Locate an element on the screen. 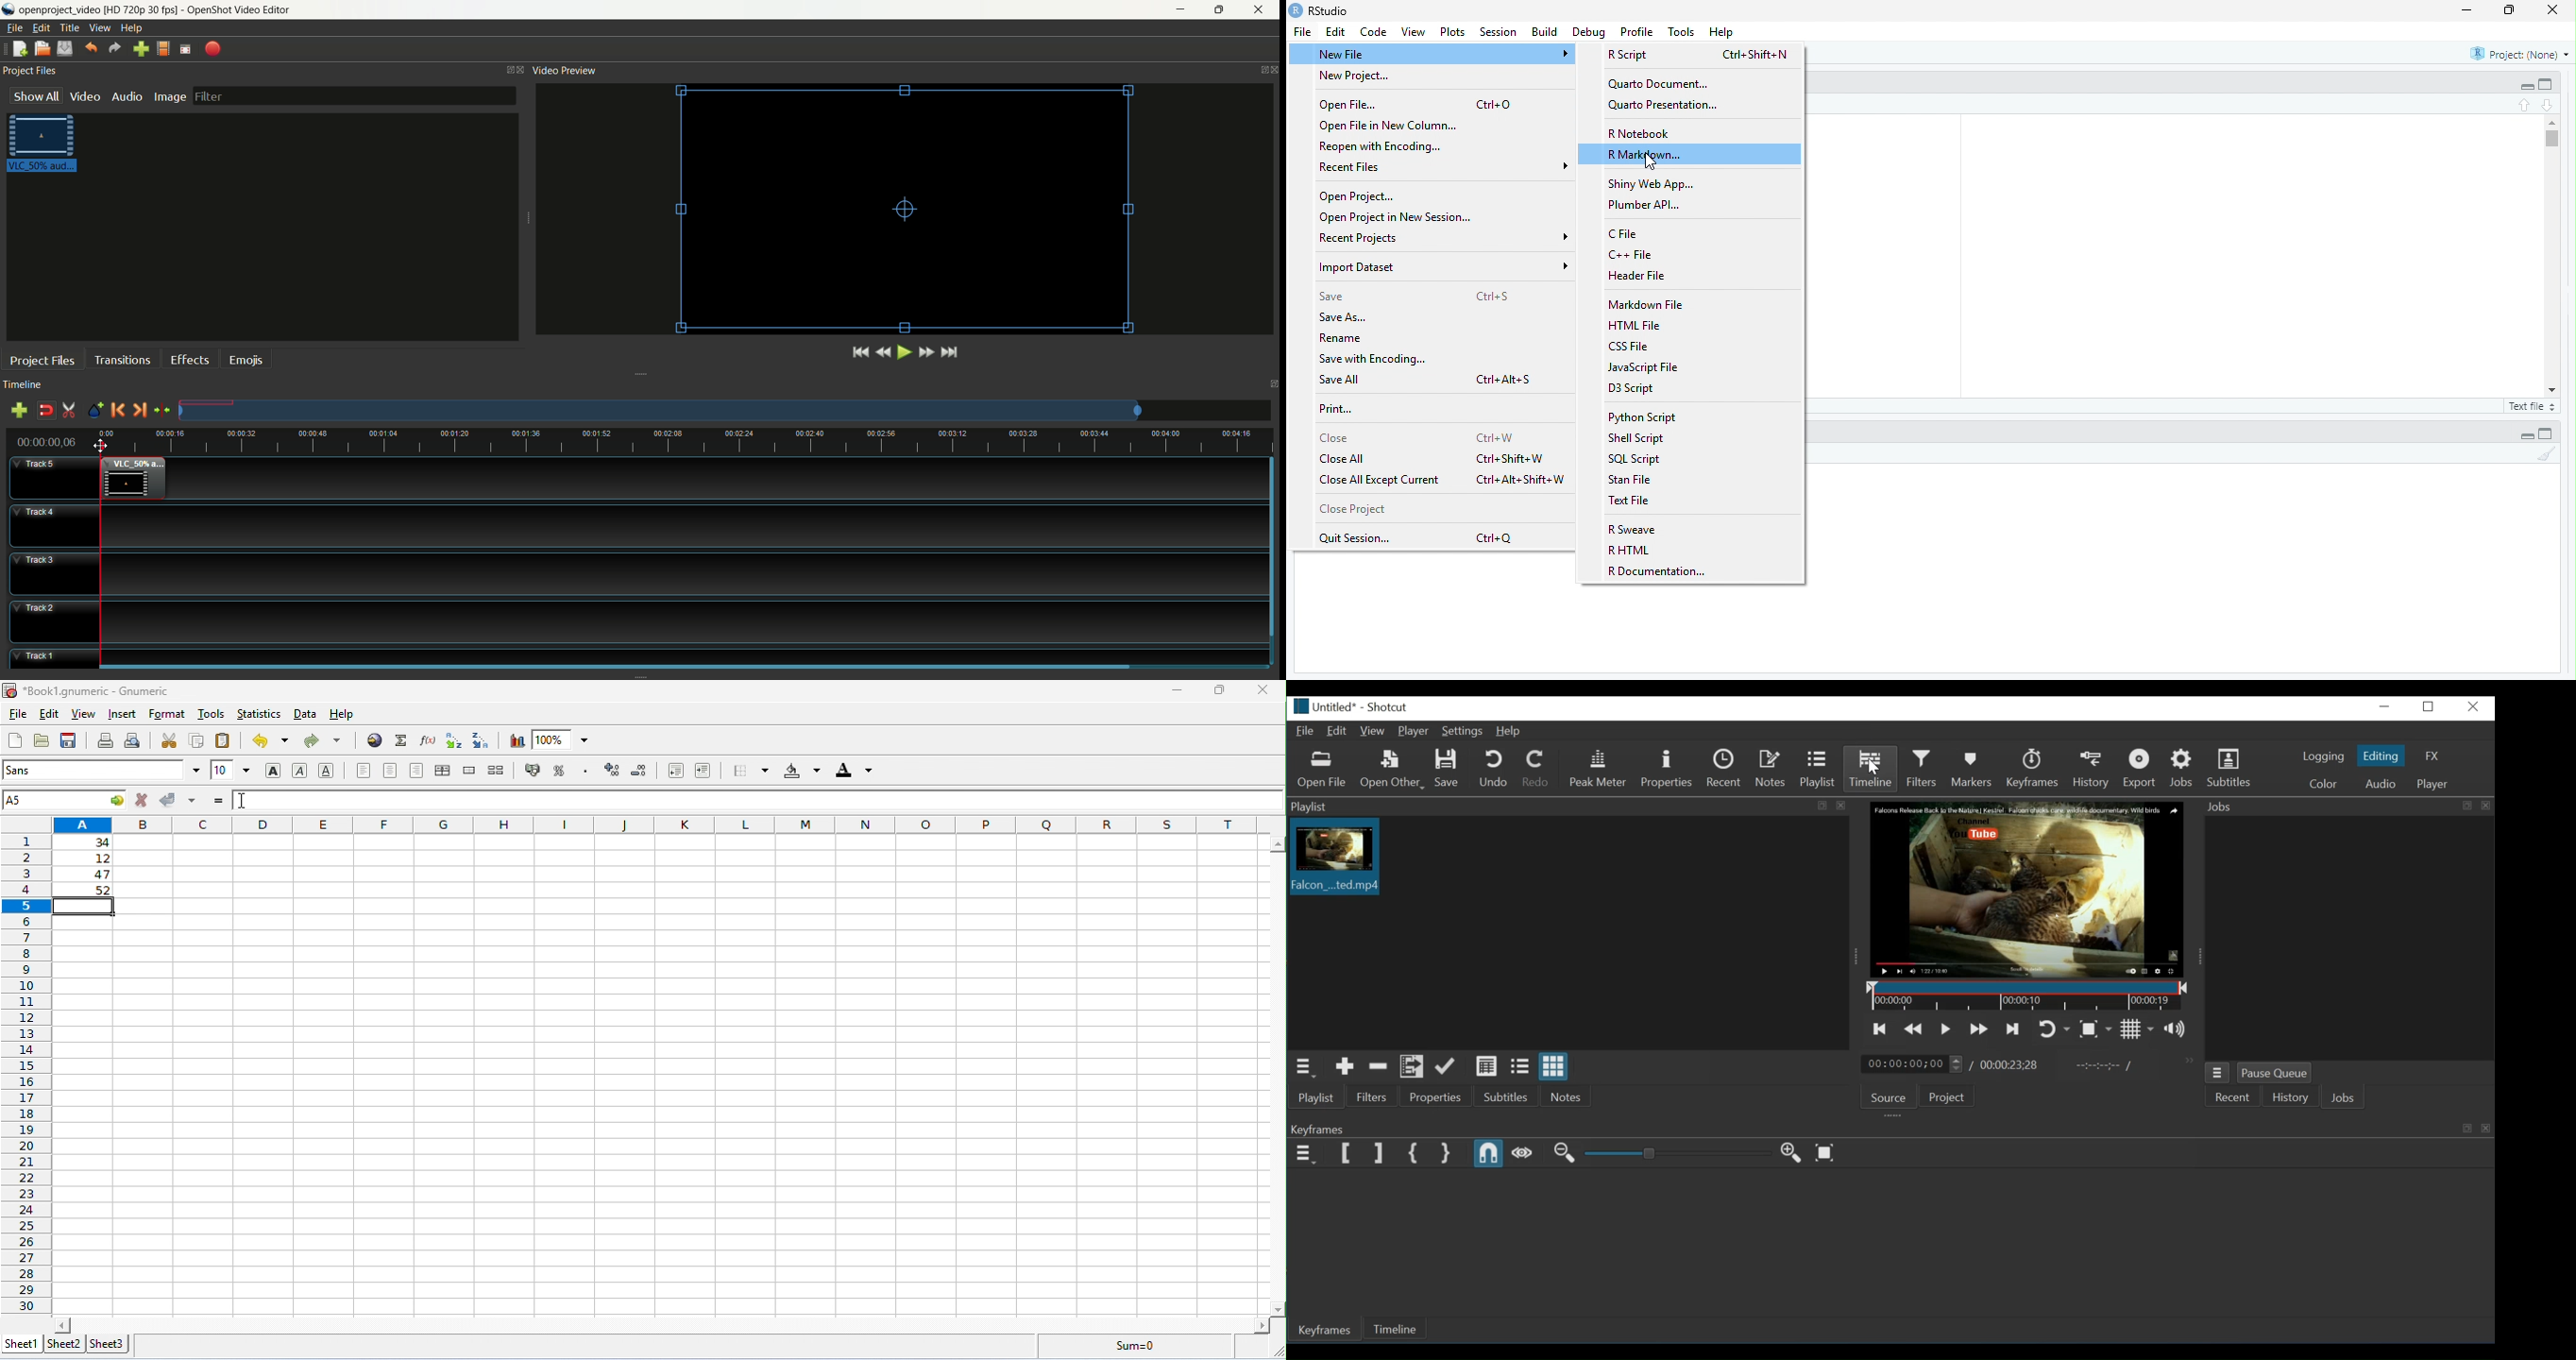  Save All is located at coordinates (1341, 380).